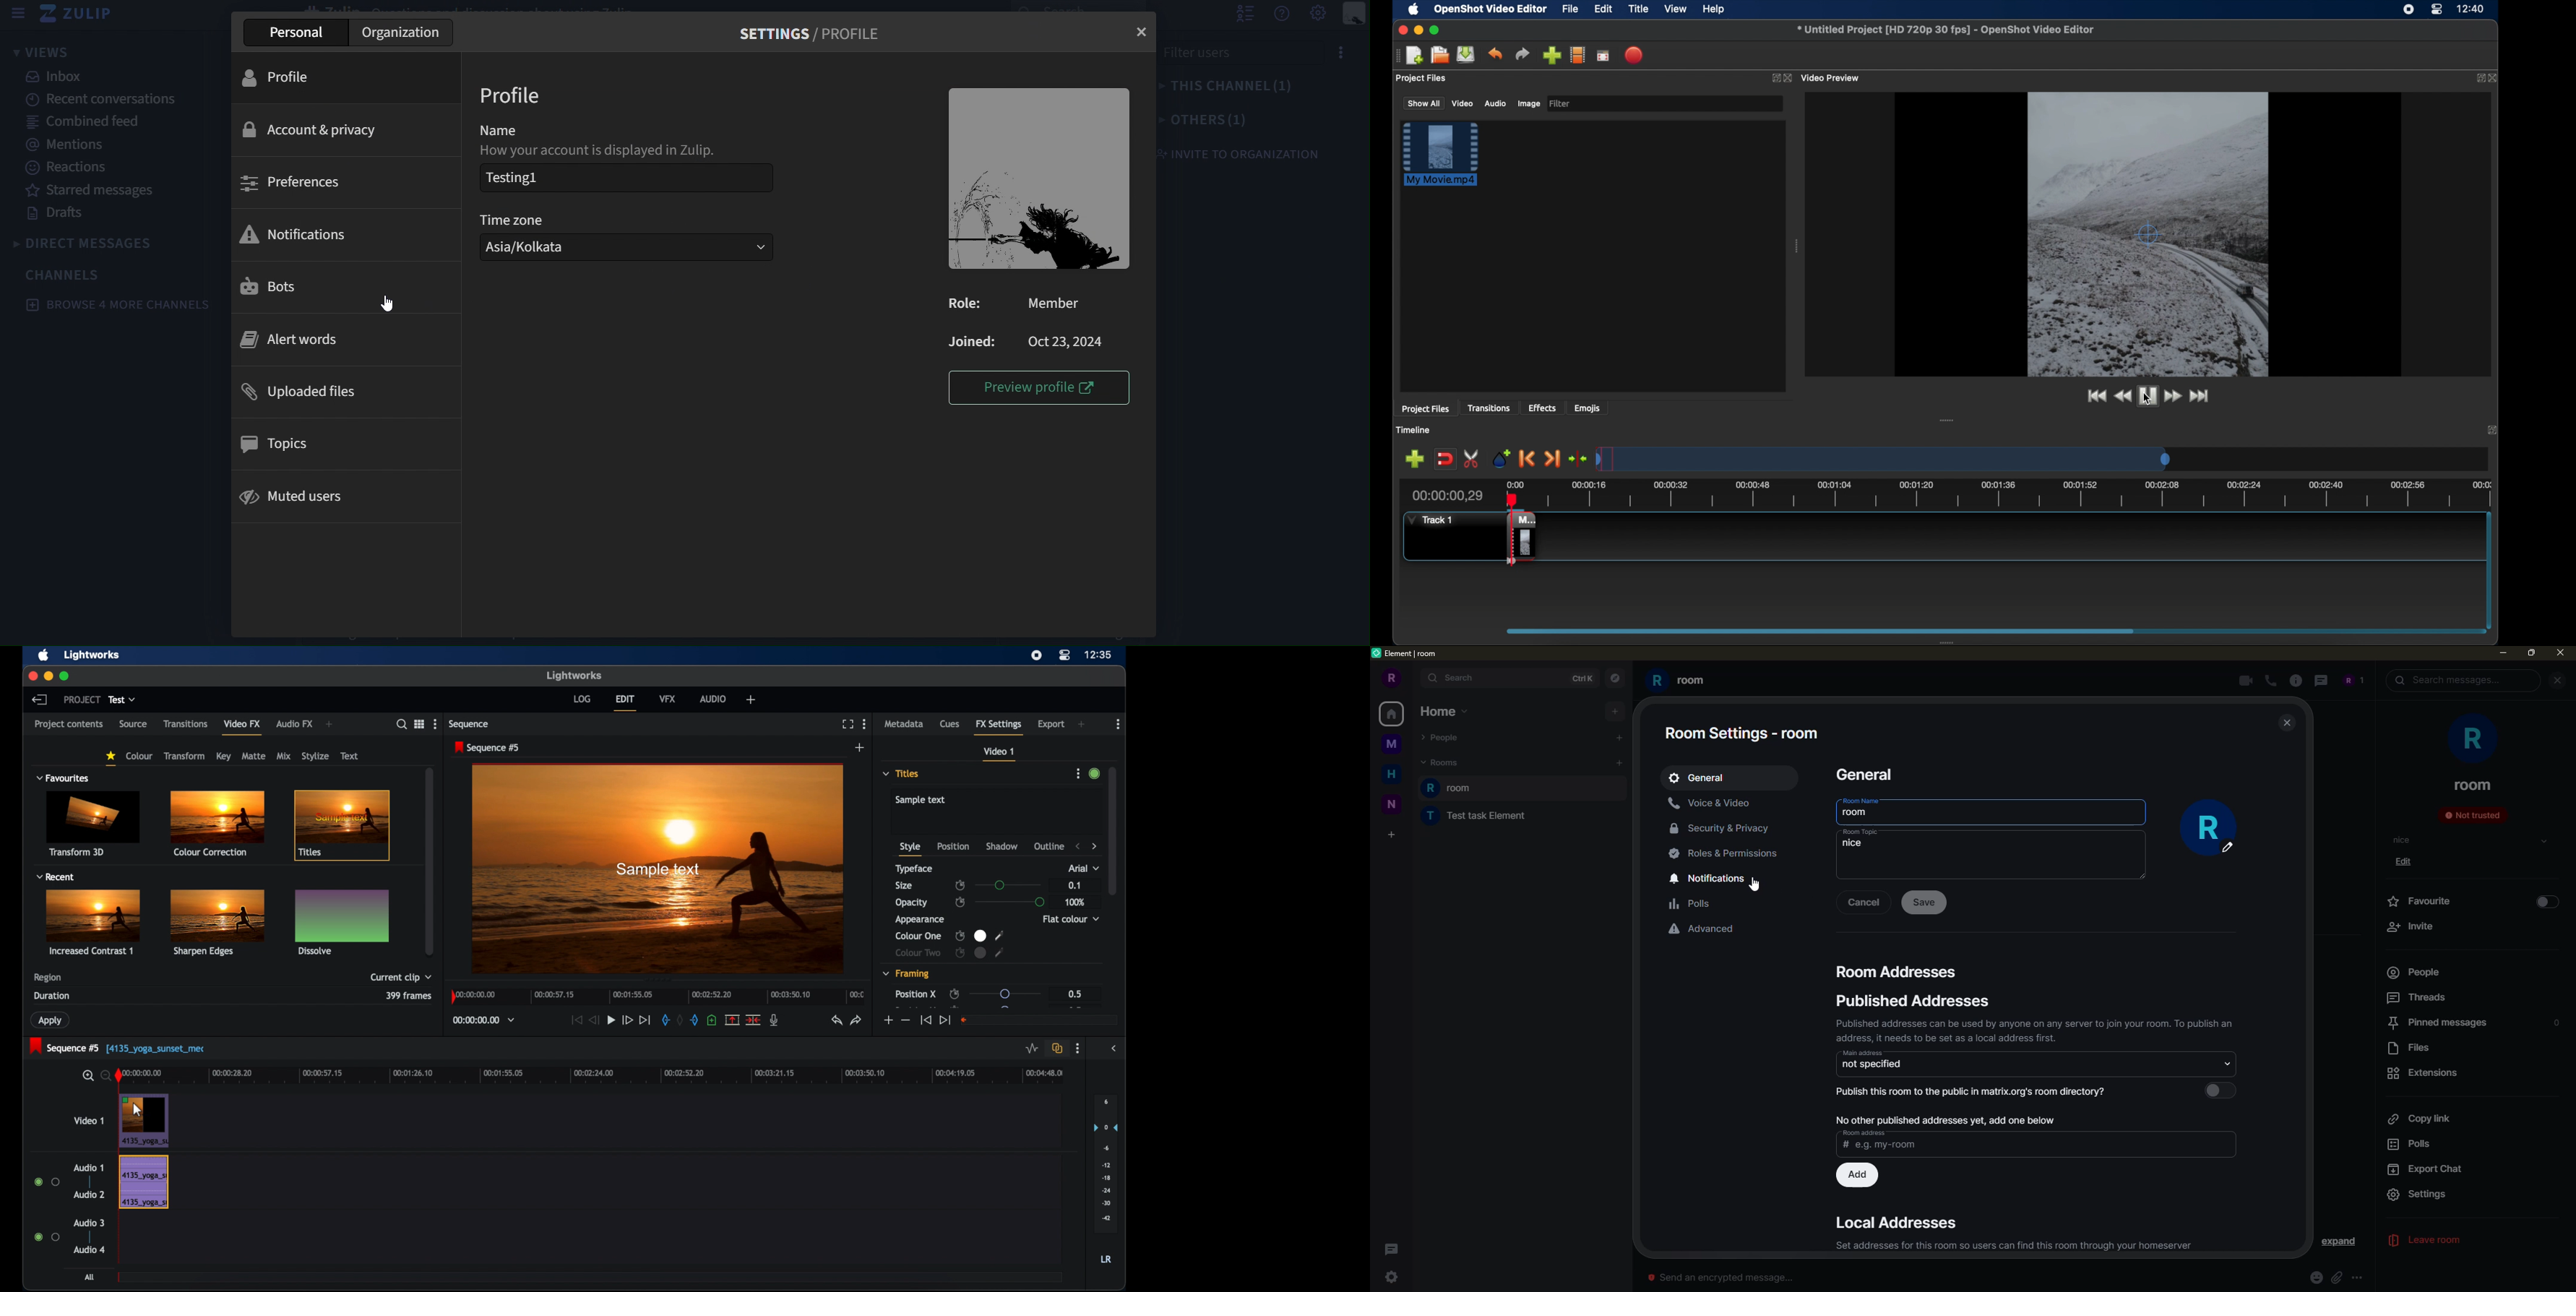 Image resolution: width=2576 pixels, height=1316 pixels. Describe the element at coordinates (1820, 627) in the screenshot. I see `scroll box` at that location.